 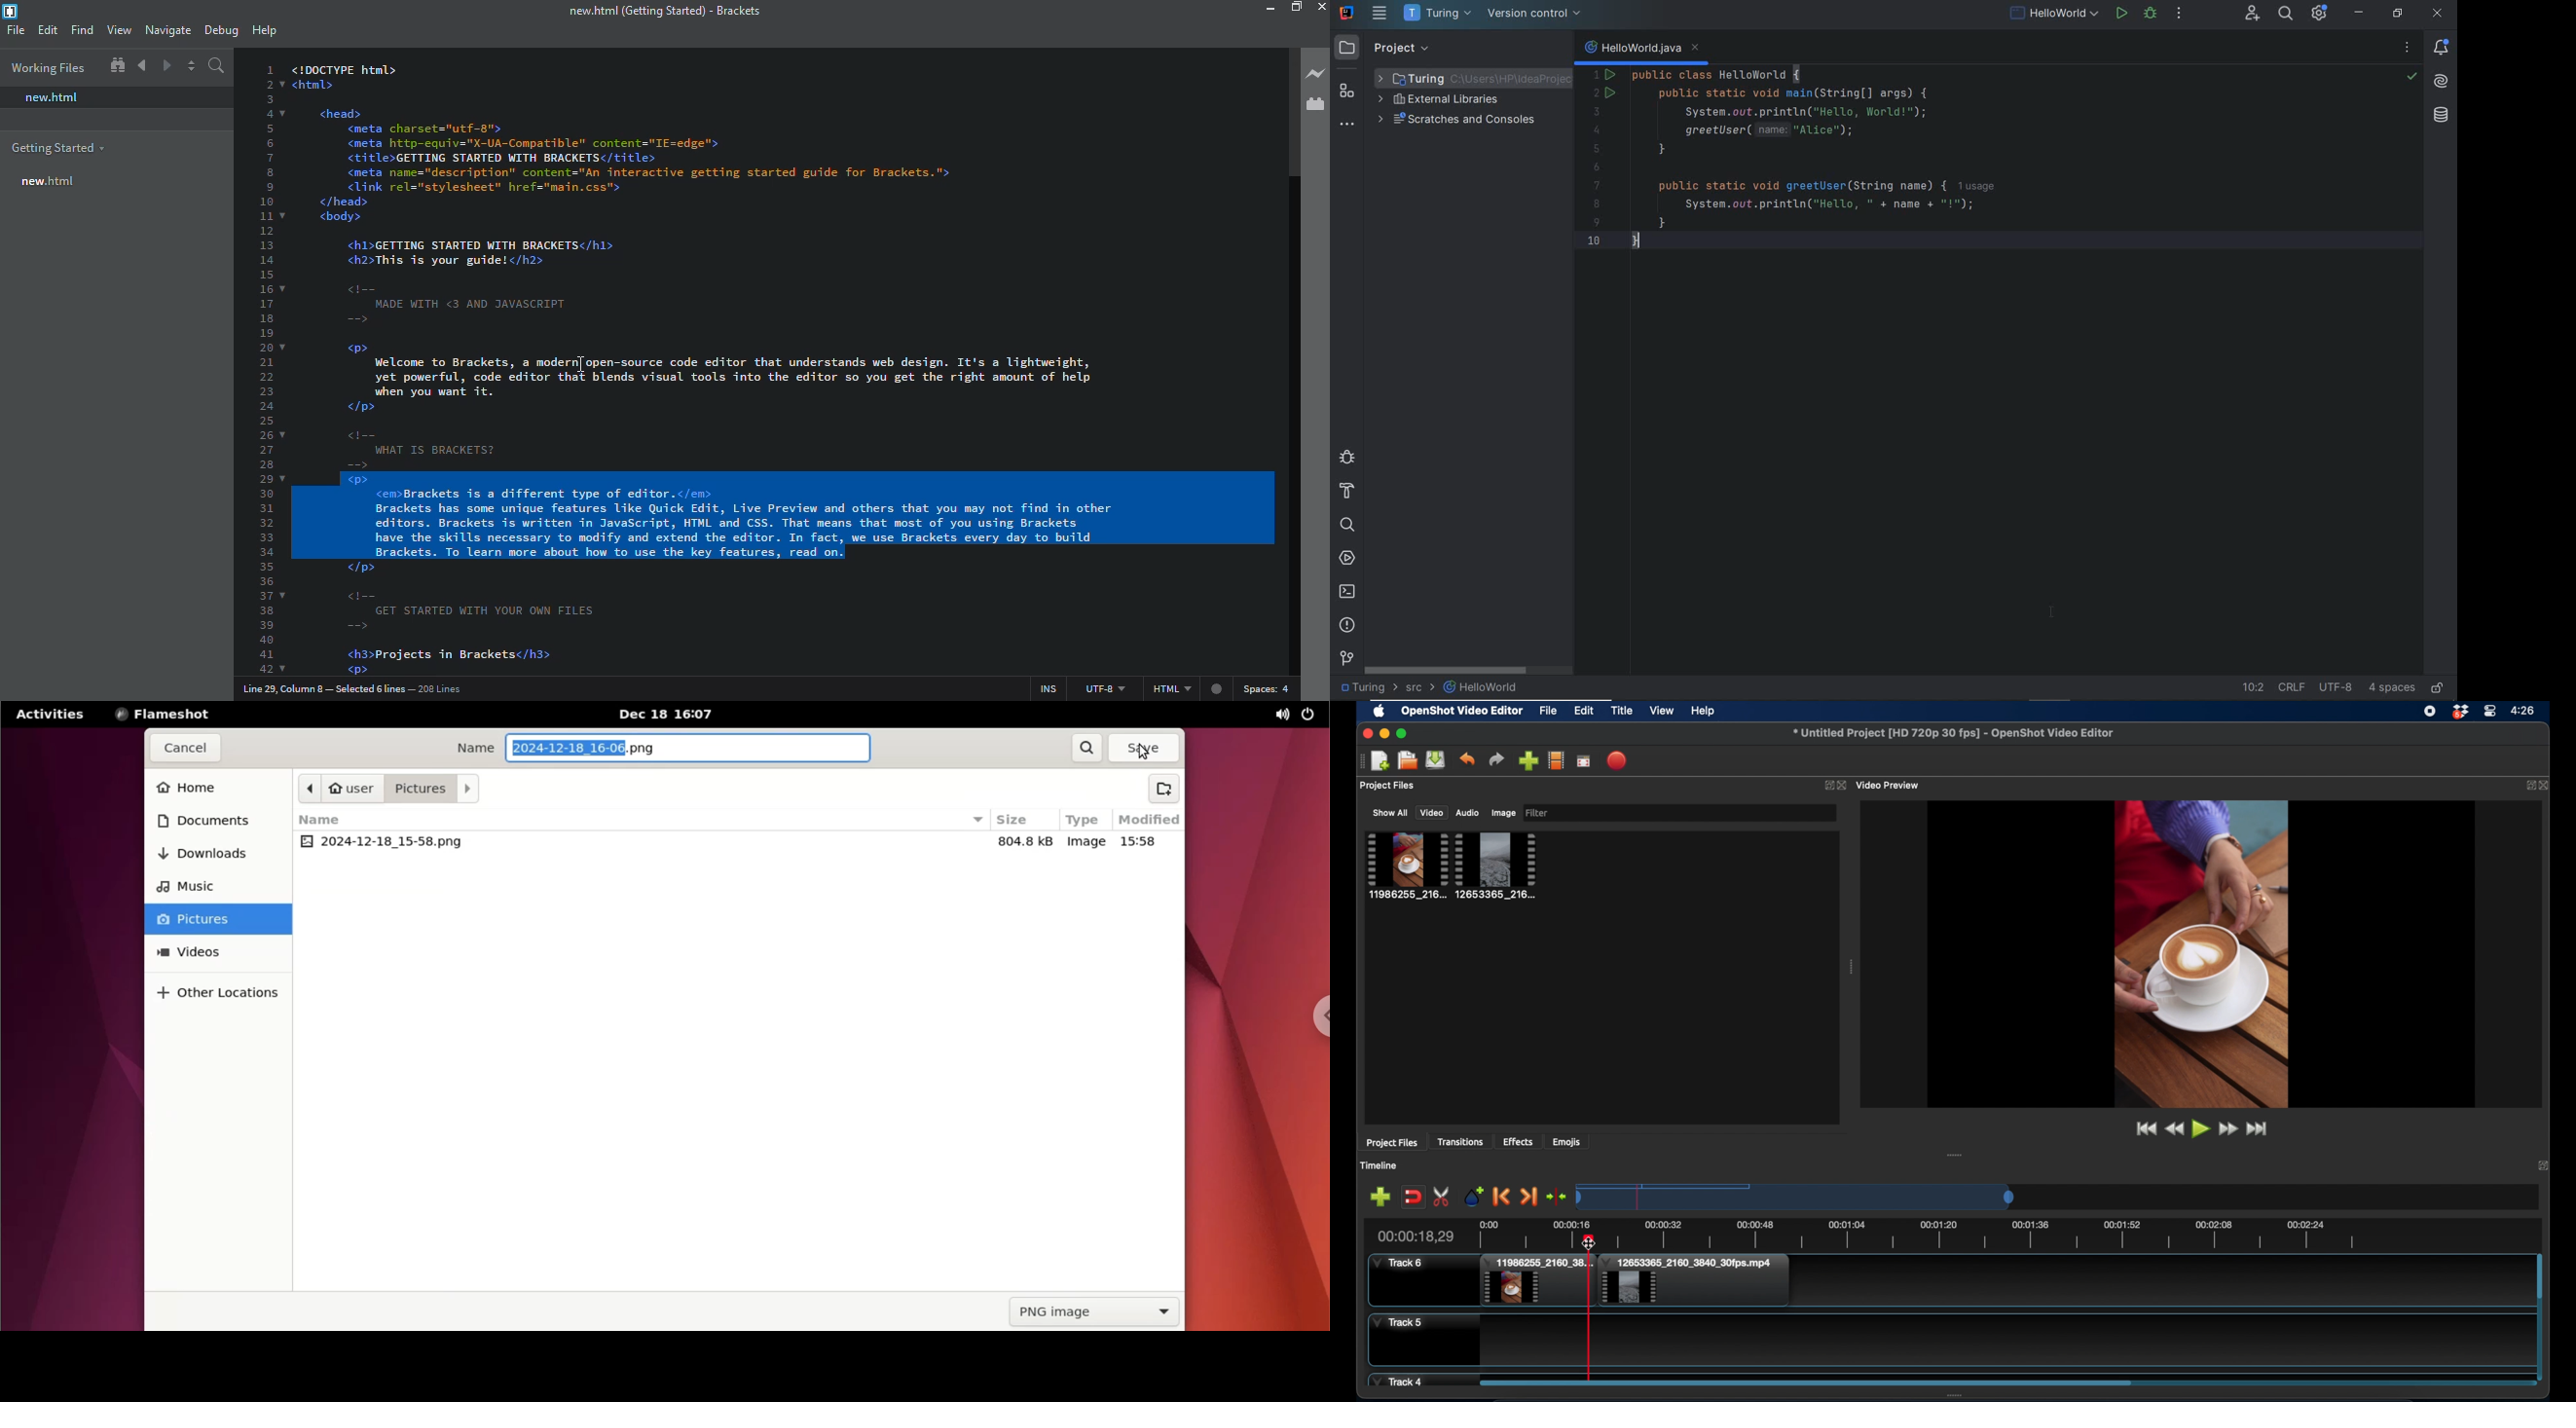 I want to click on show all, so click(x=1390, y=813).